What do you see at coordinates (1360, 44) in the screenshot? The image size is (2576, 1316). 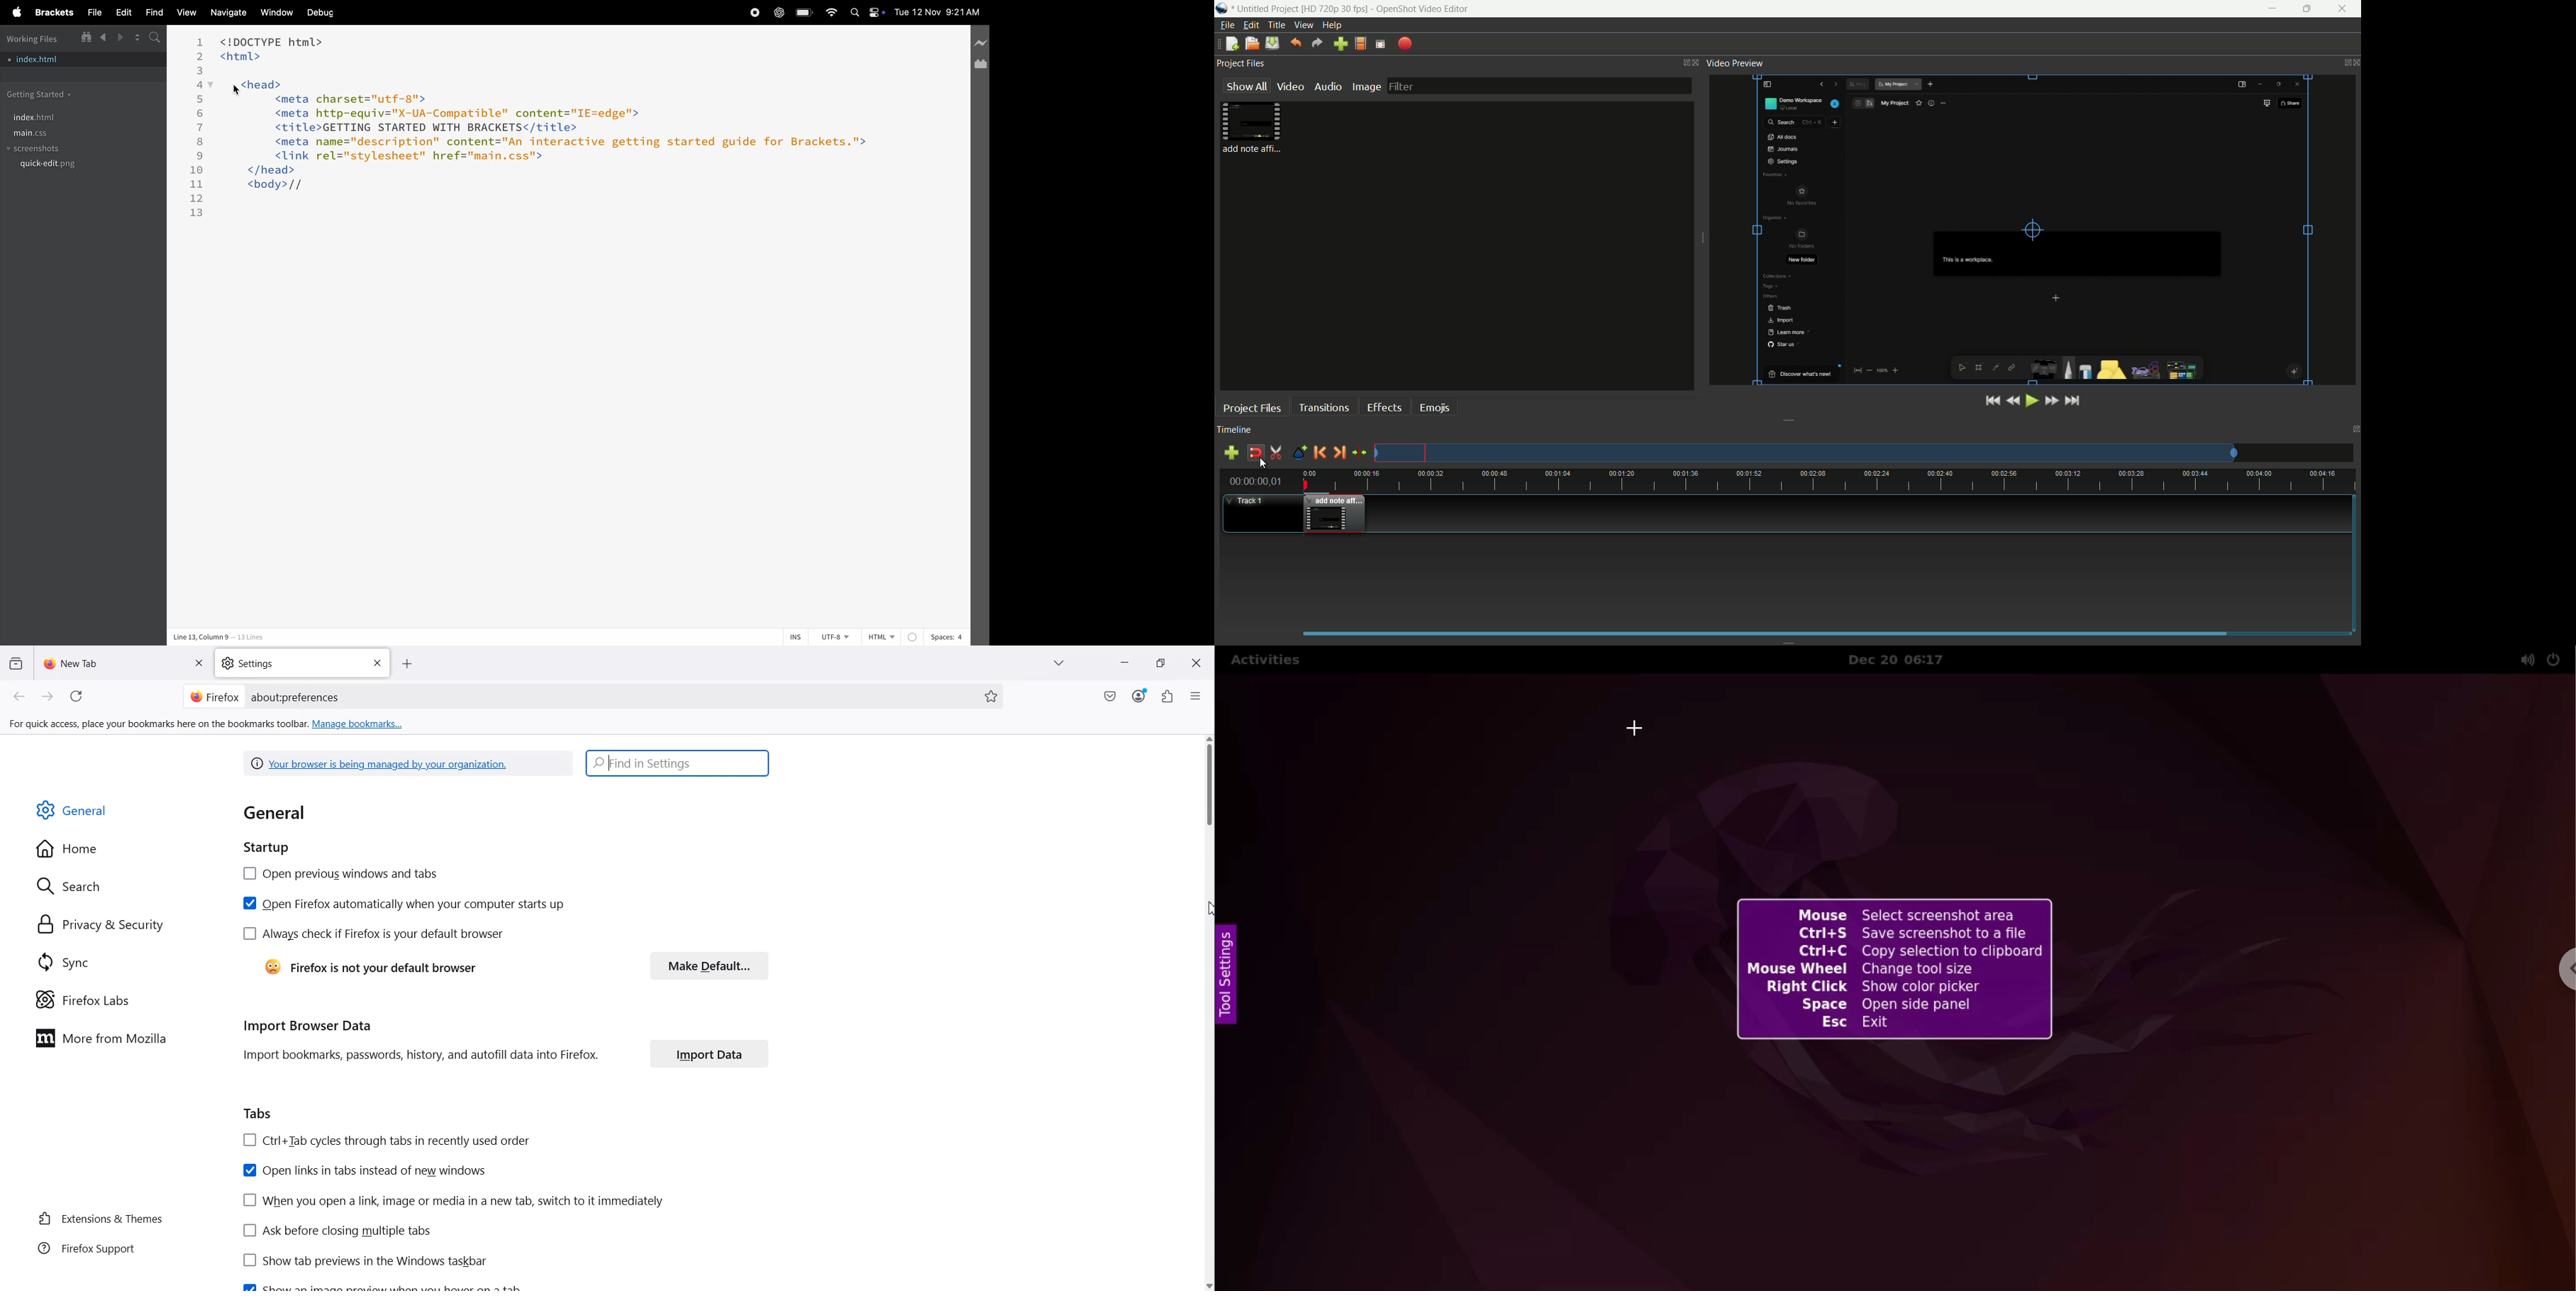 I see `profile` at bounding box center [1360, 44].